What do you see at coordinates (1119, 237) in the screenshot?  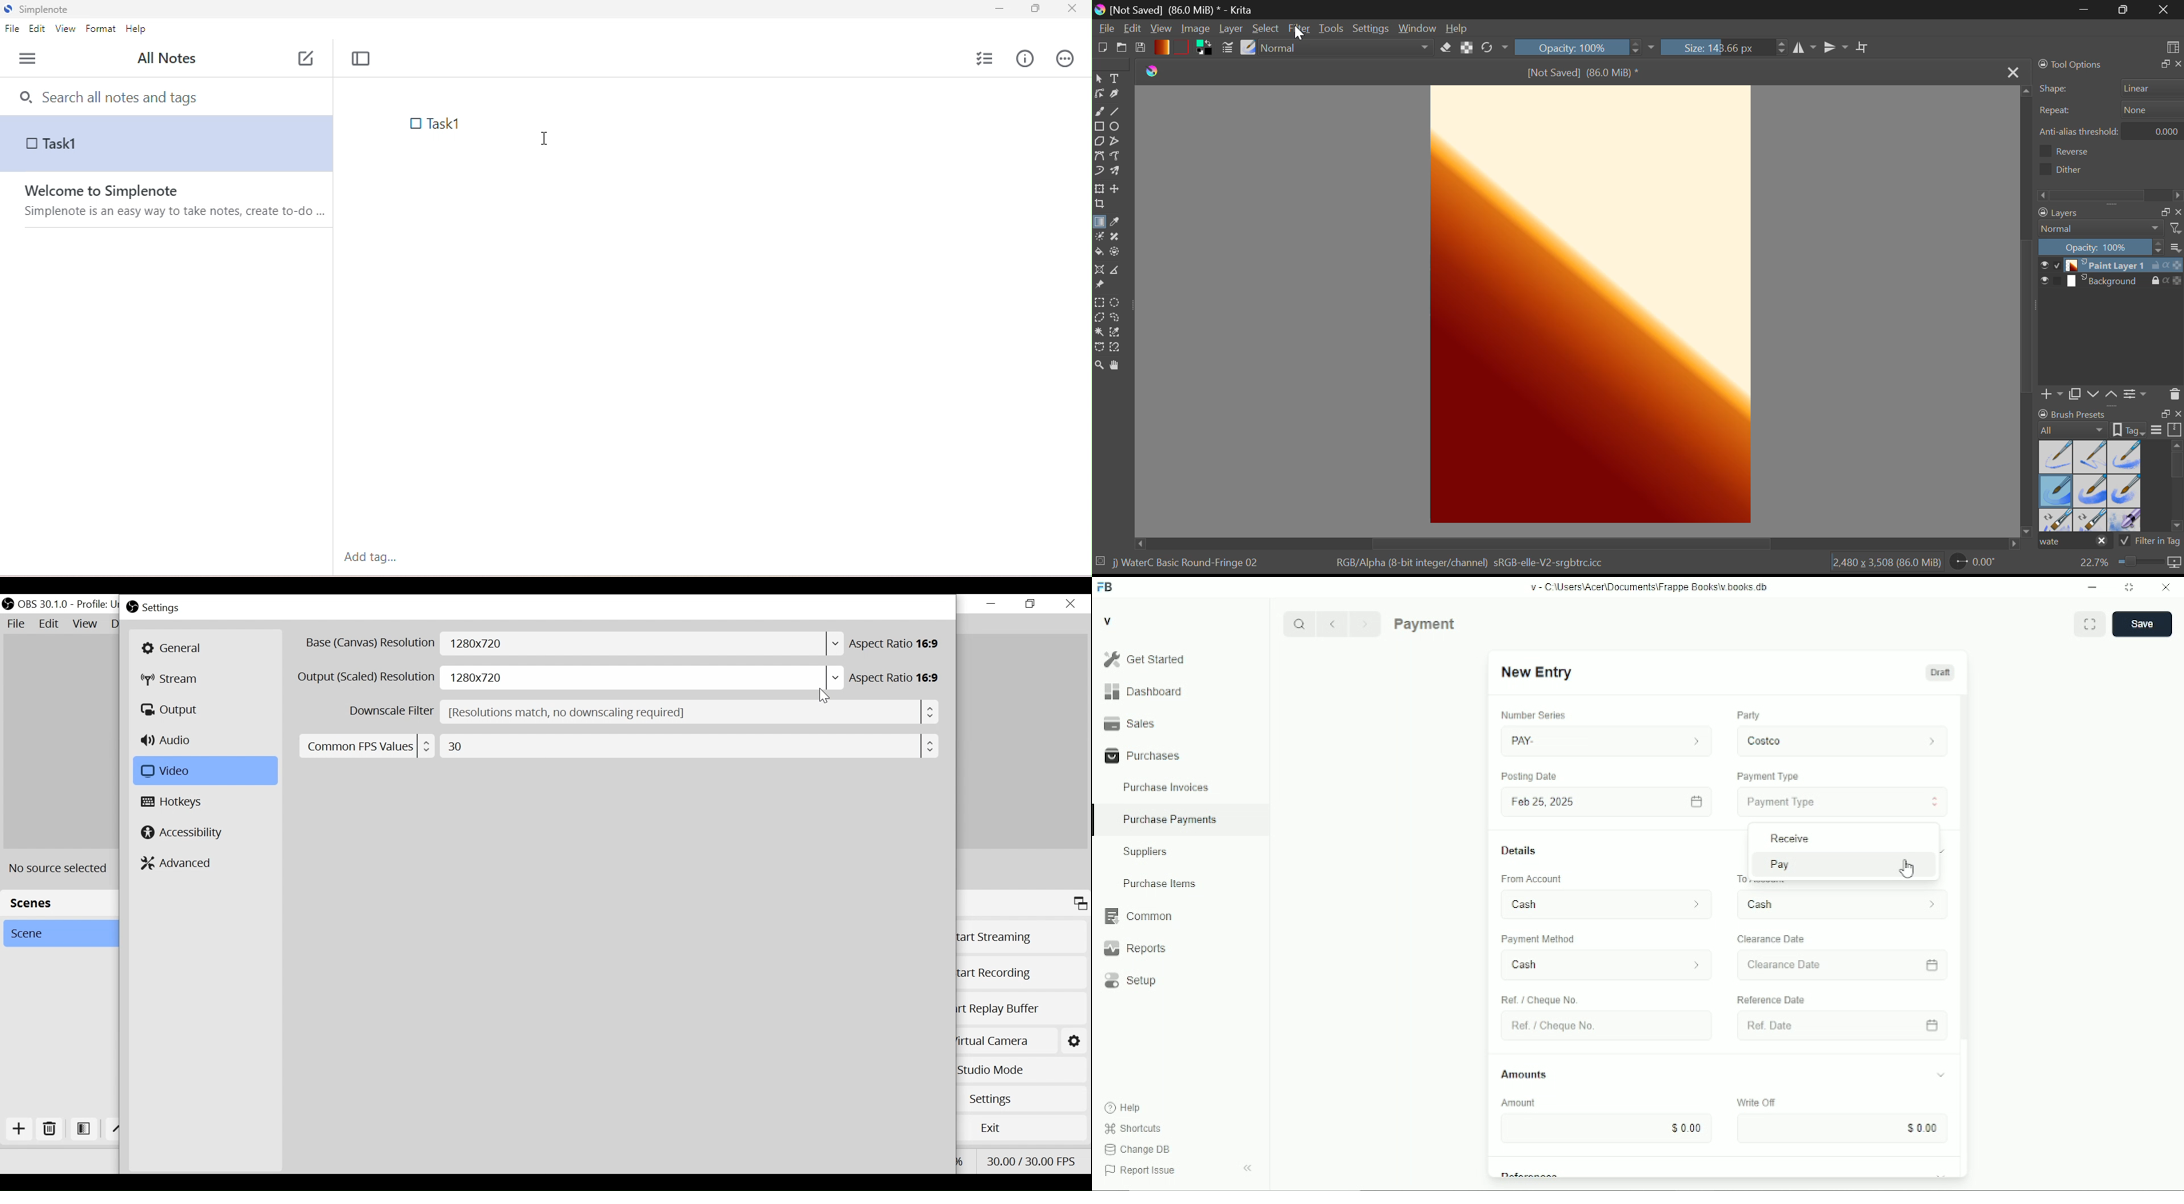 I see `Smart Patch Tool` at bounding box center [1119, 237].